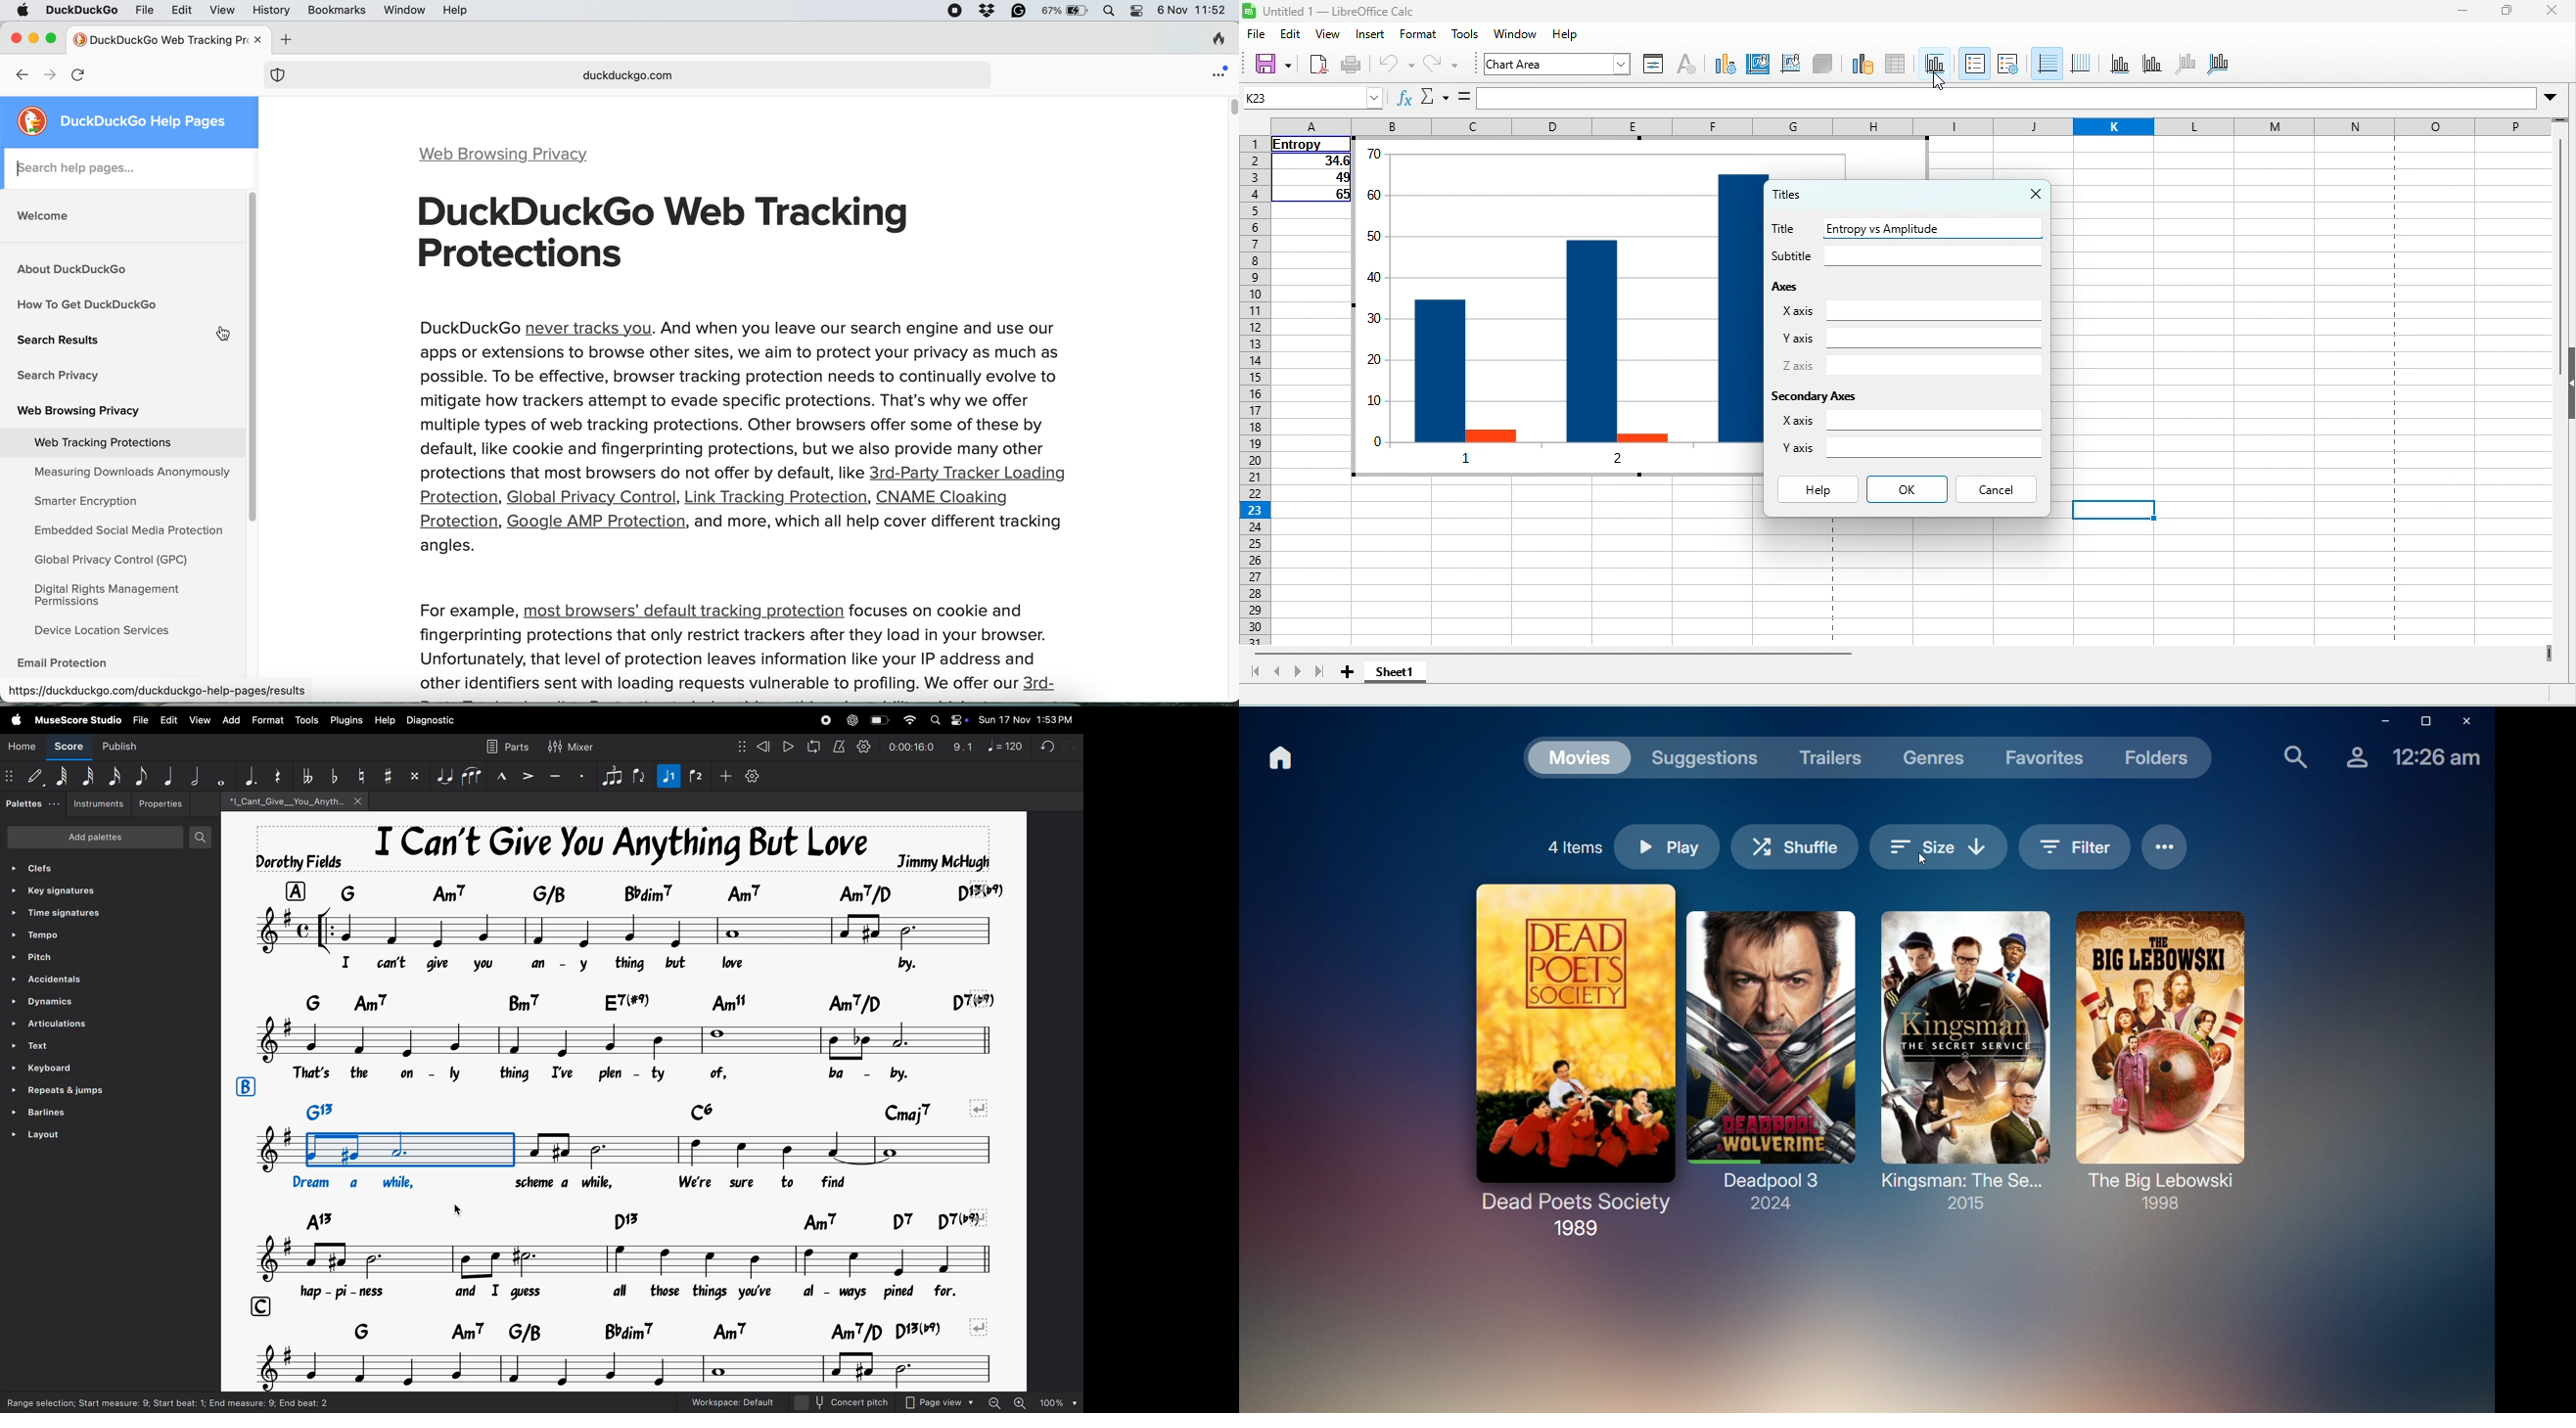  What do you see at coordinates (1044, 744) in the screenshot?
I see `undo` at bounding box center [1044, 744].